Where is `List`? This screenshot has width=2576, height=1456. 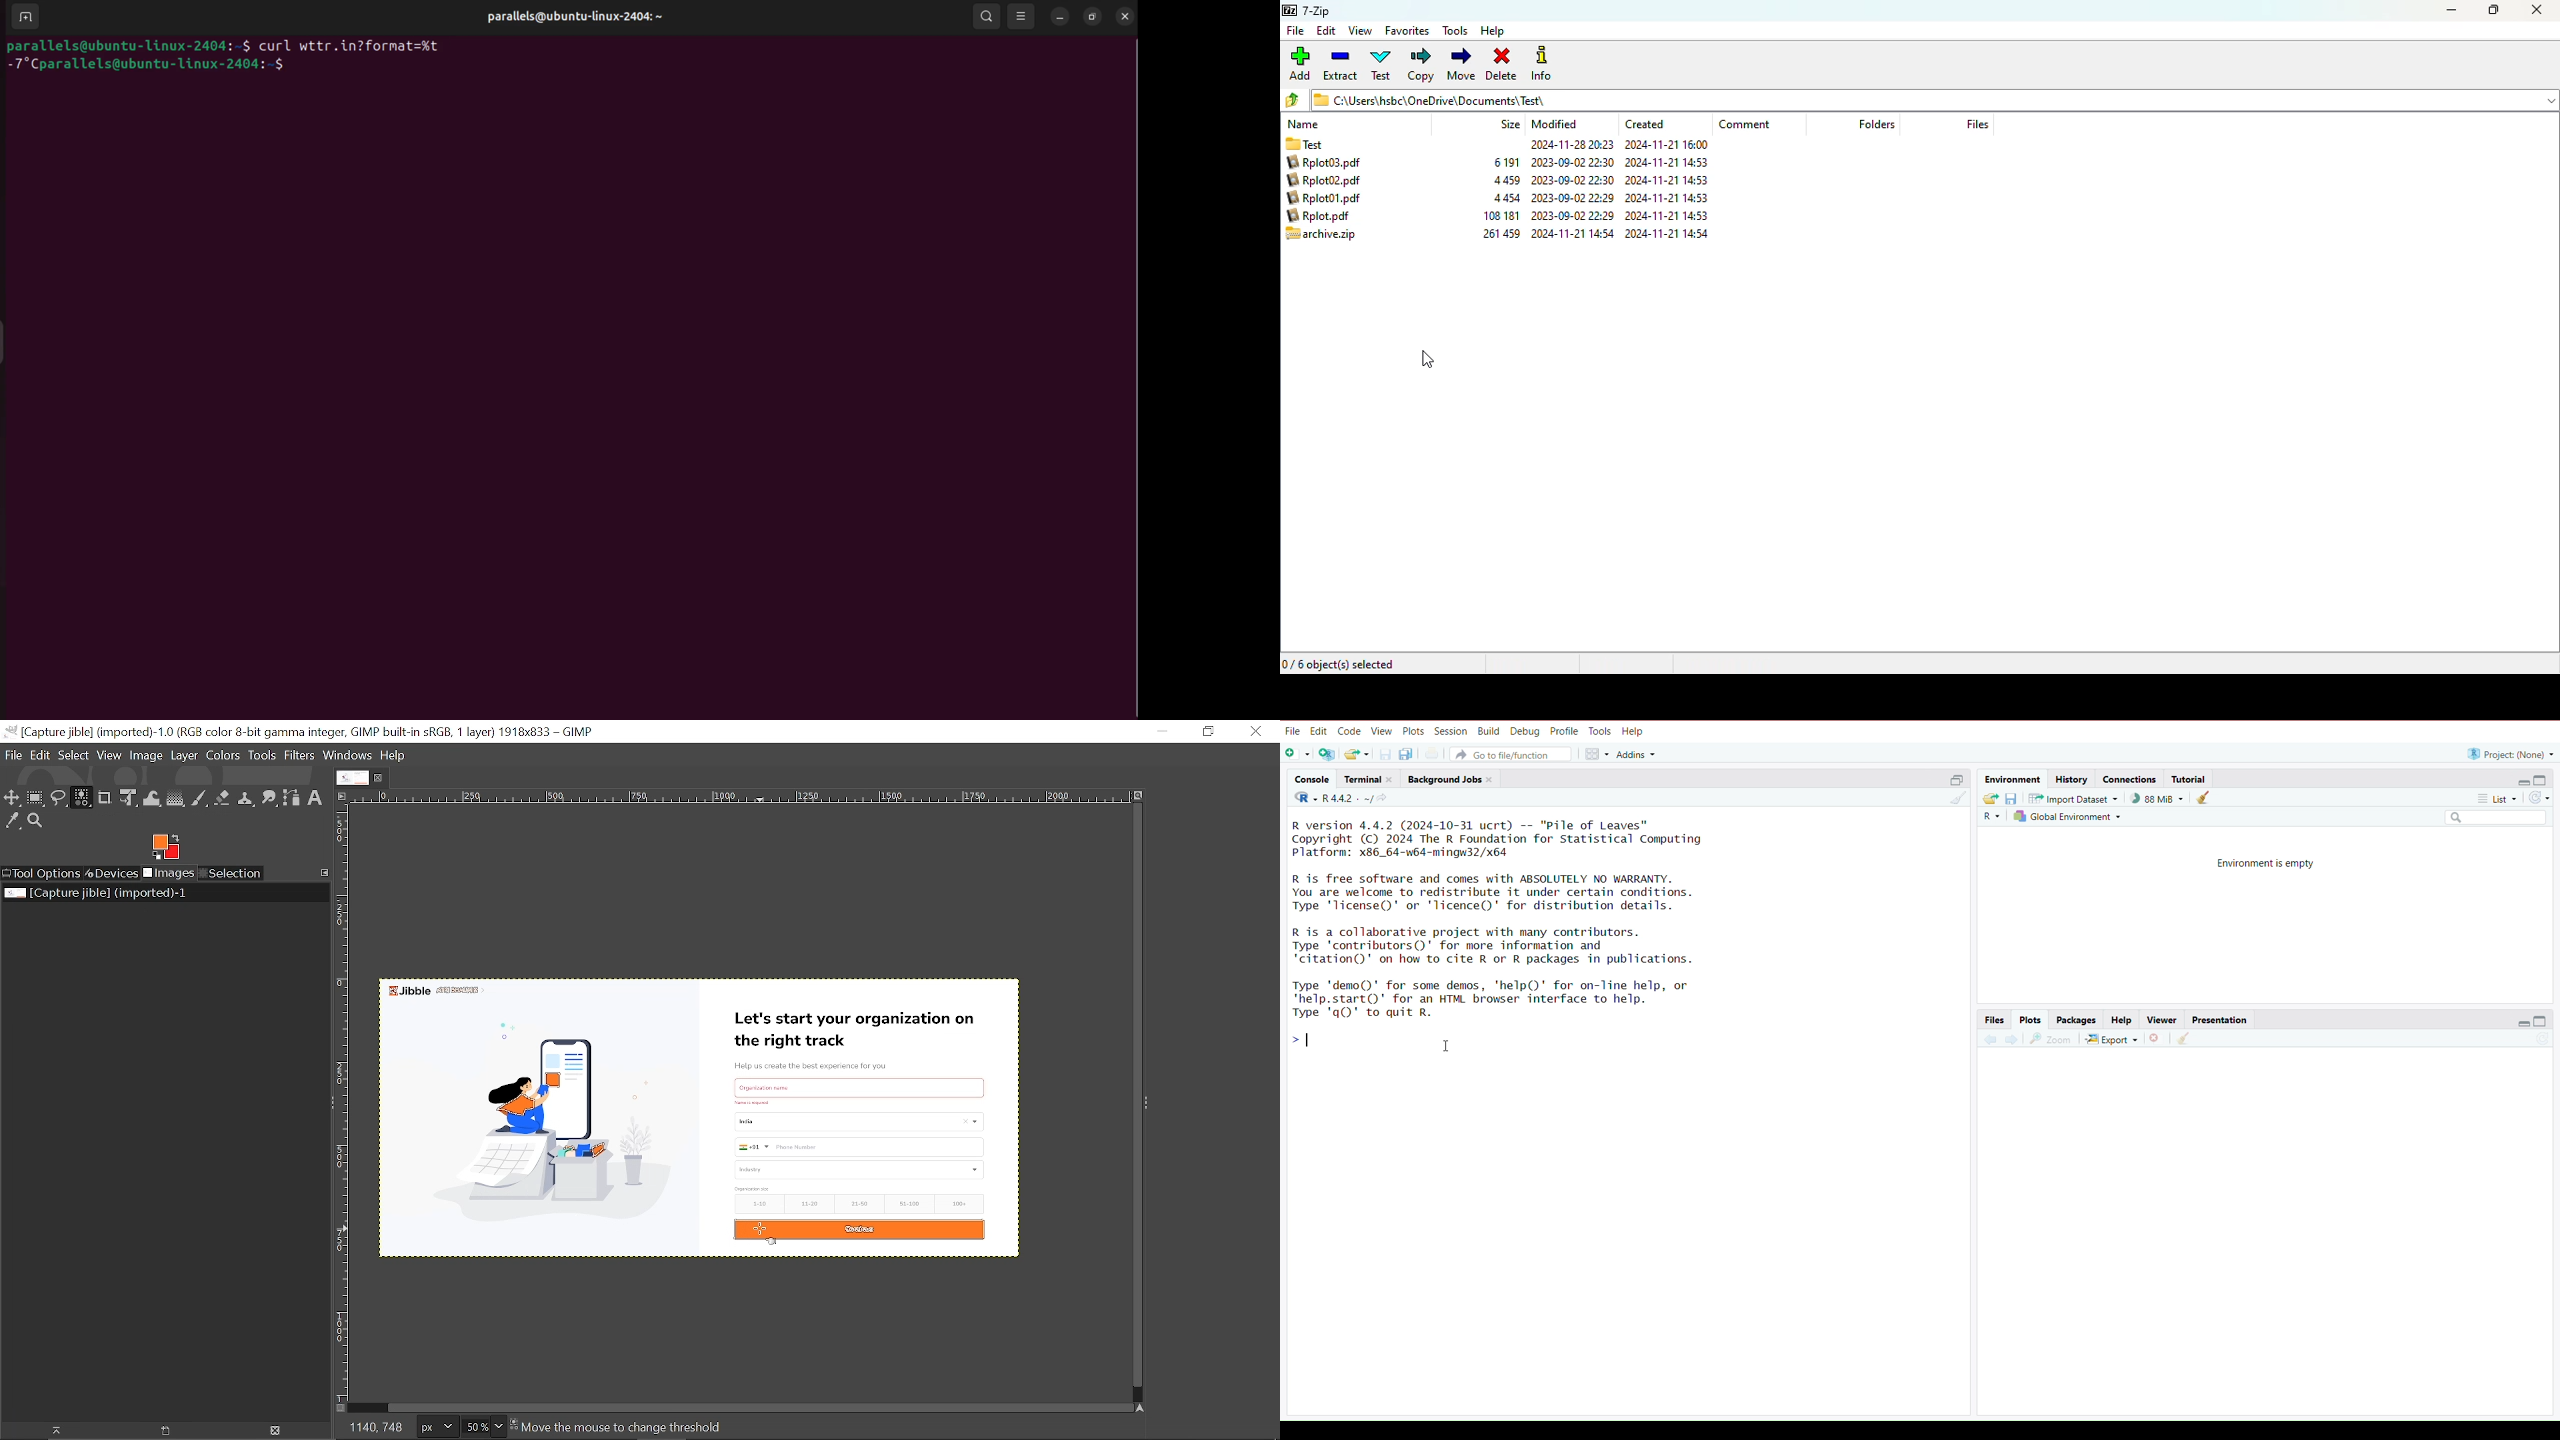 List is located at coordinates (2497, 797).